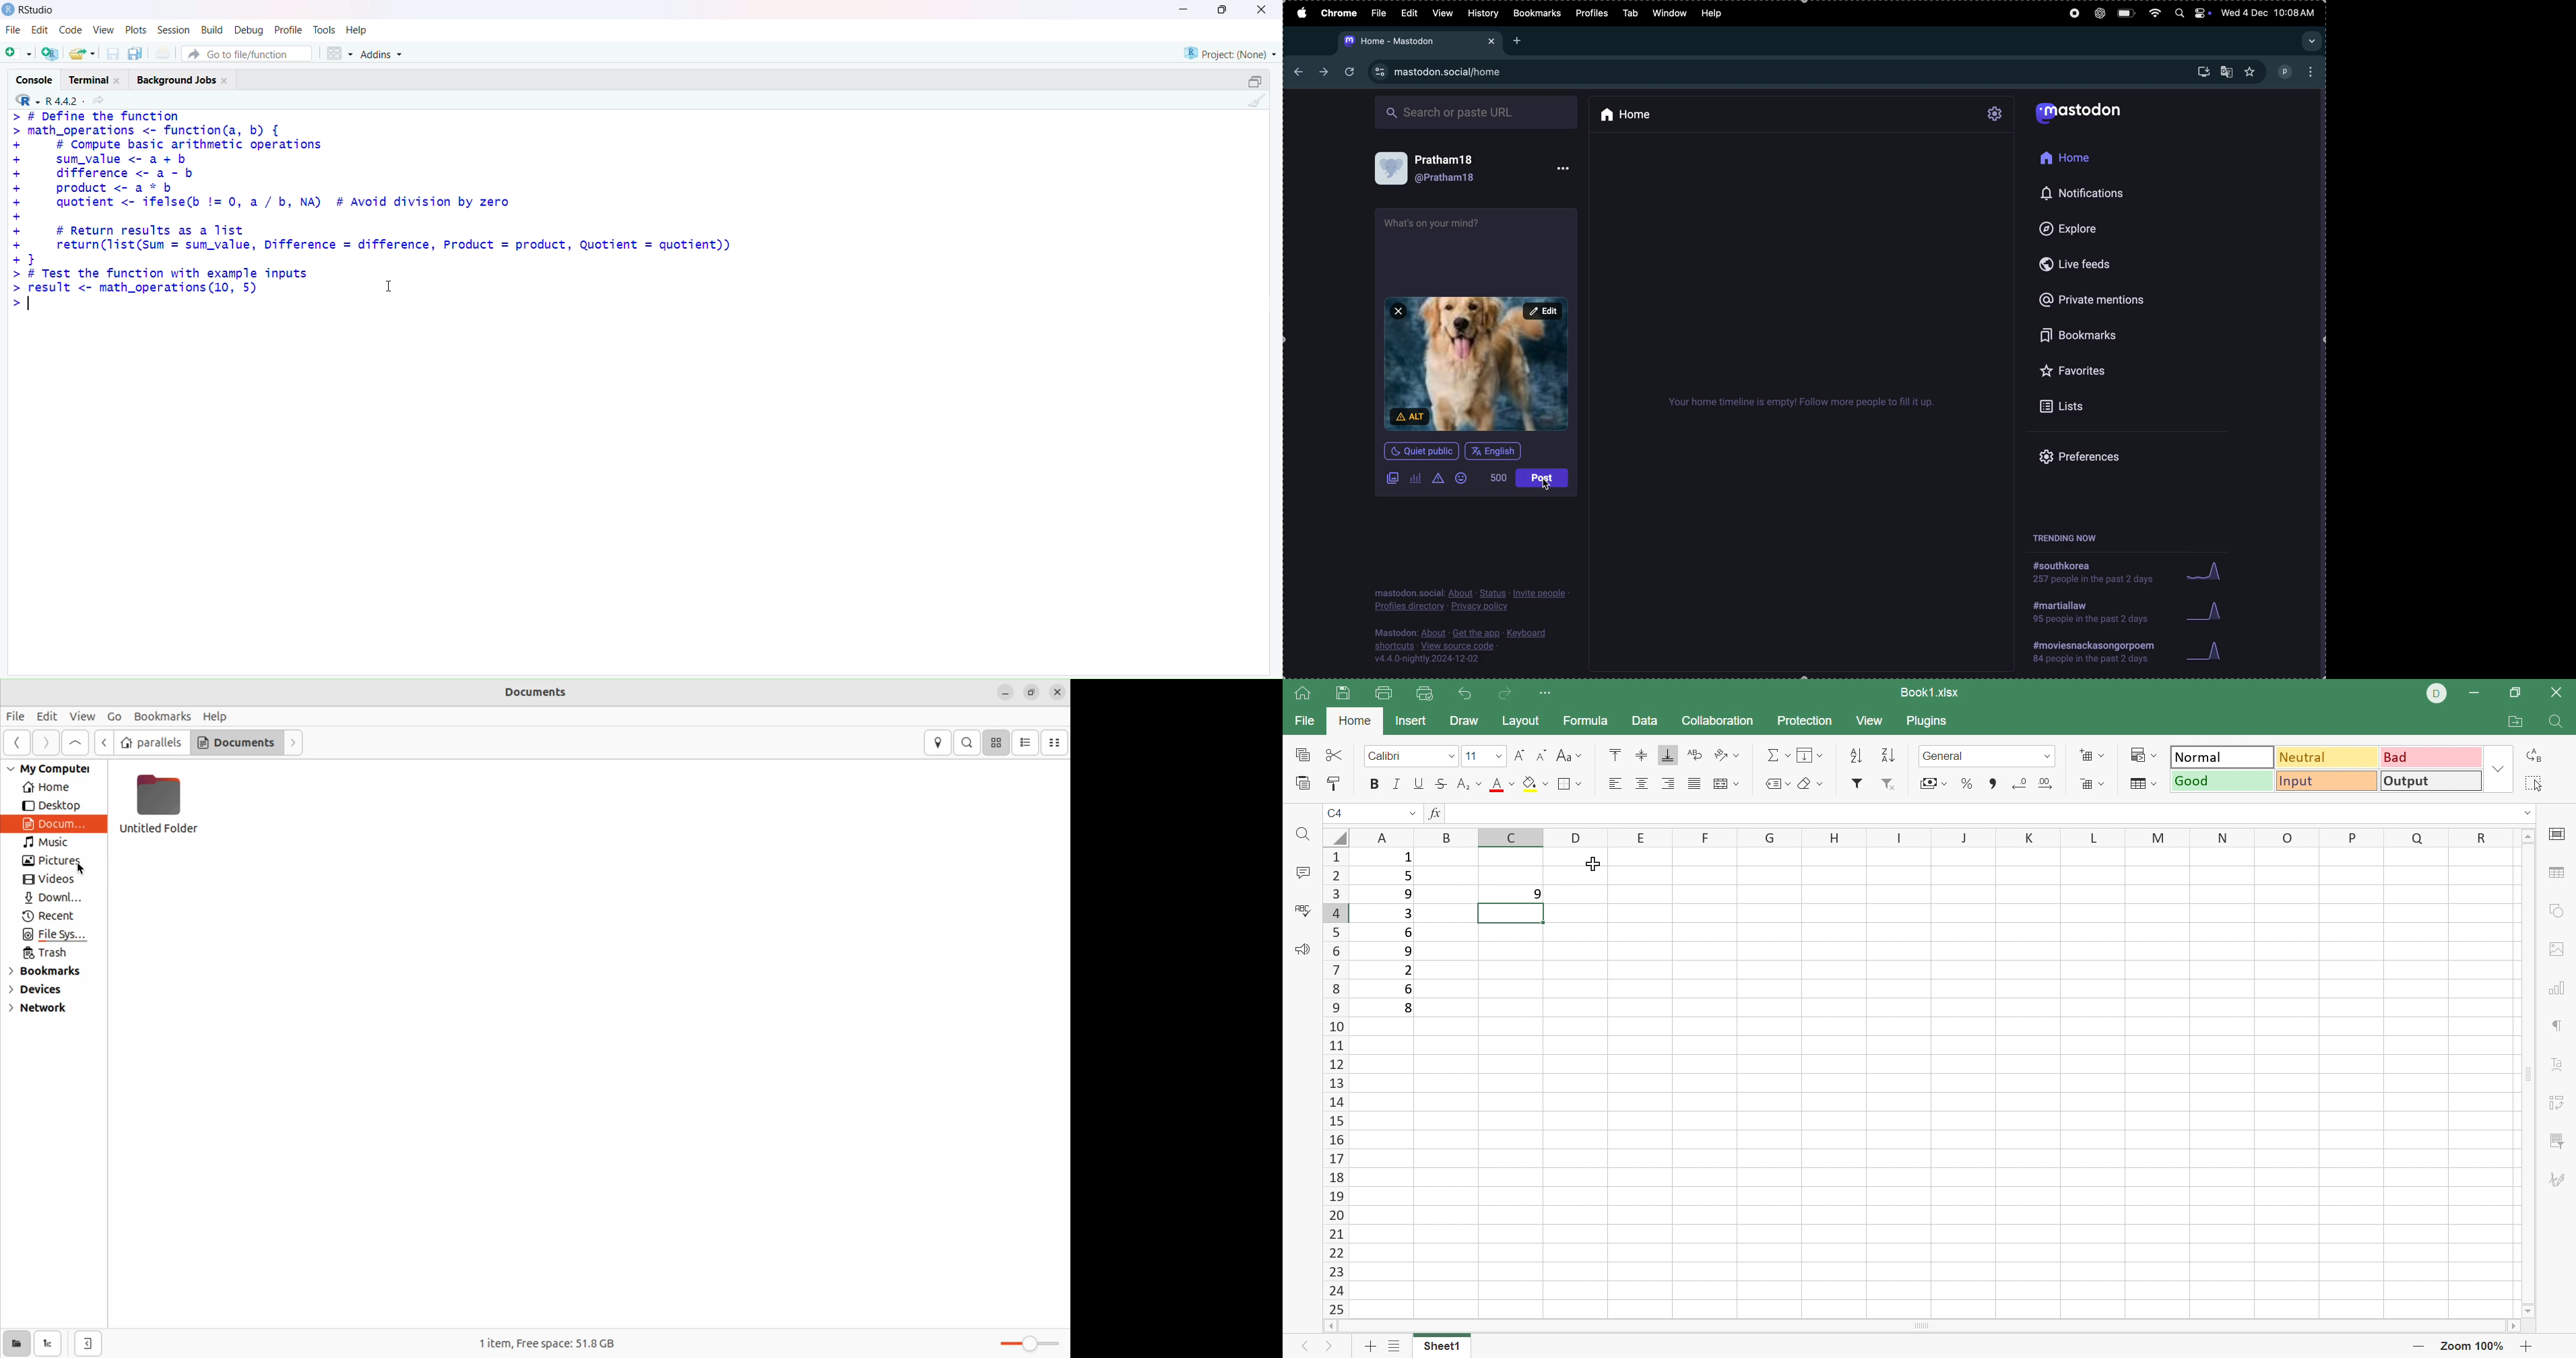  I want to click on Undo, so click(1463, 692).